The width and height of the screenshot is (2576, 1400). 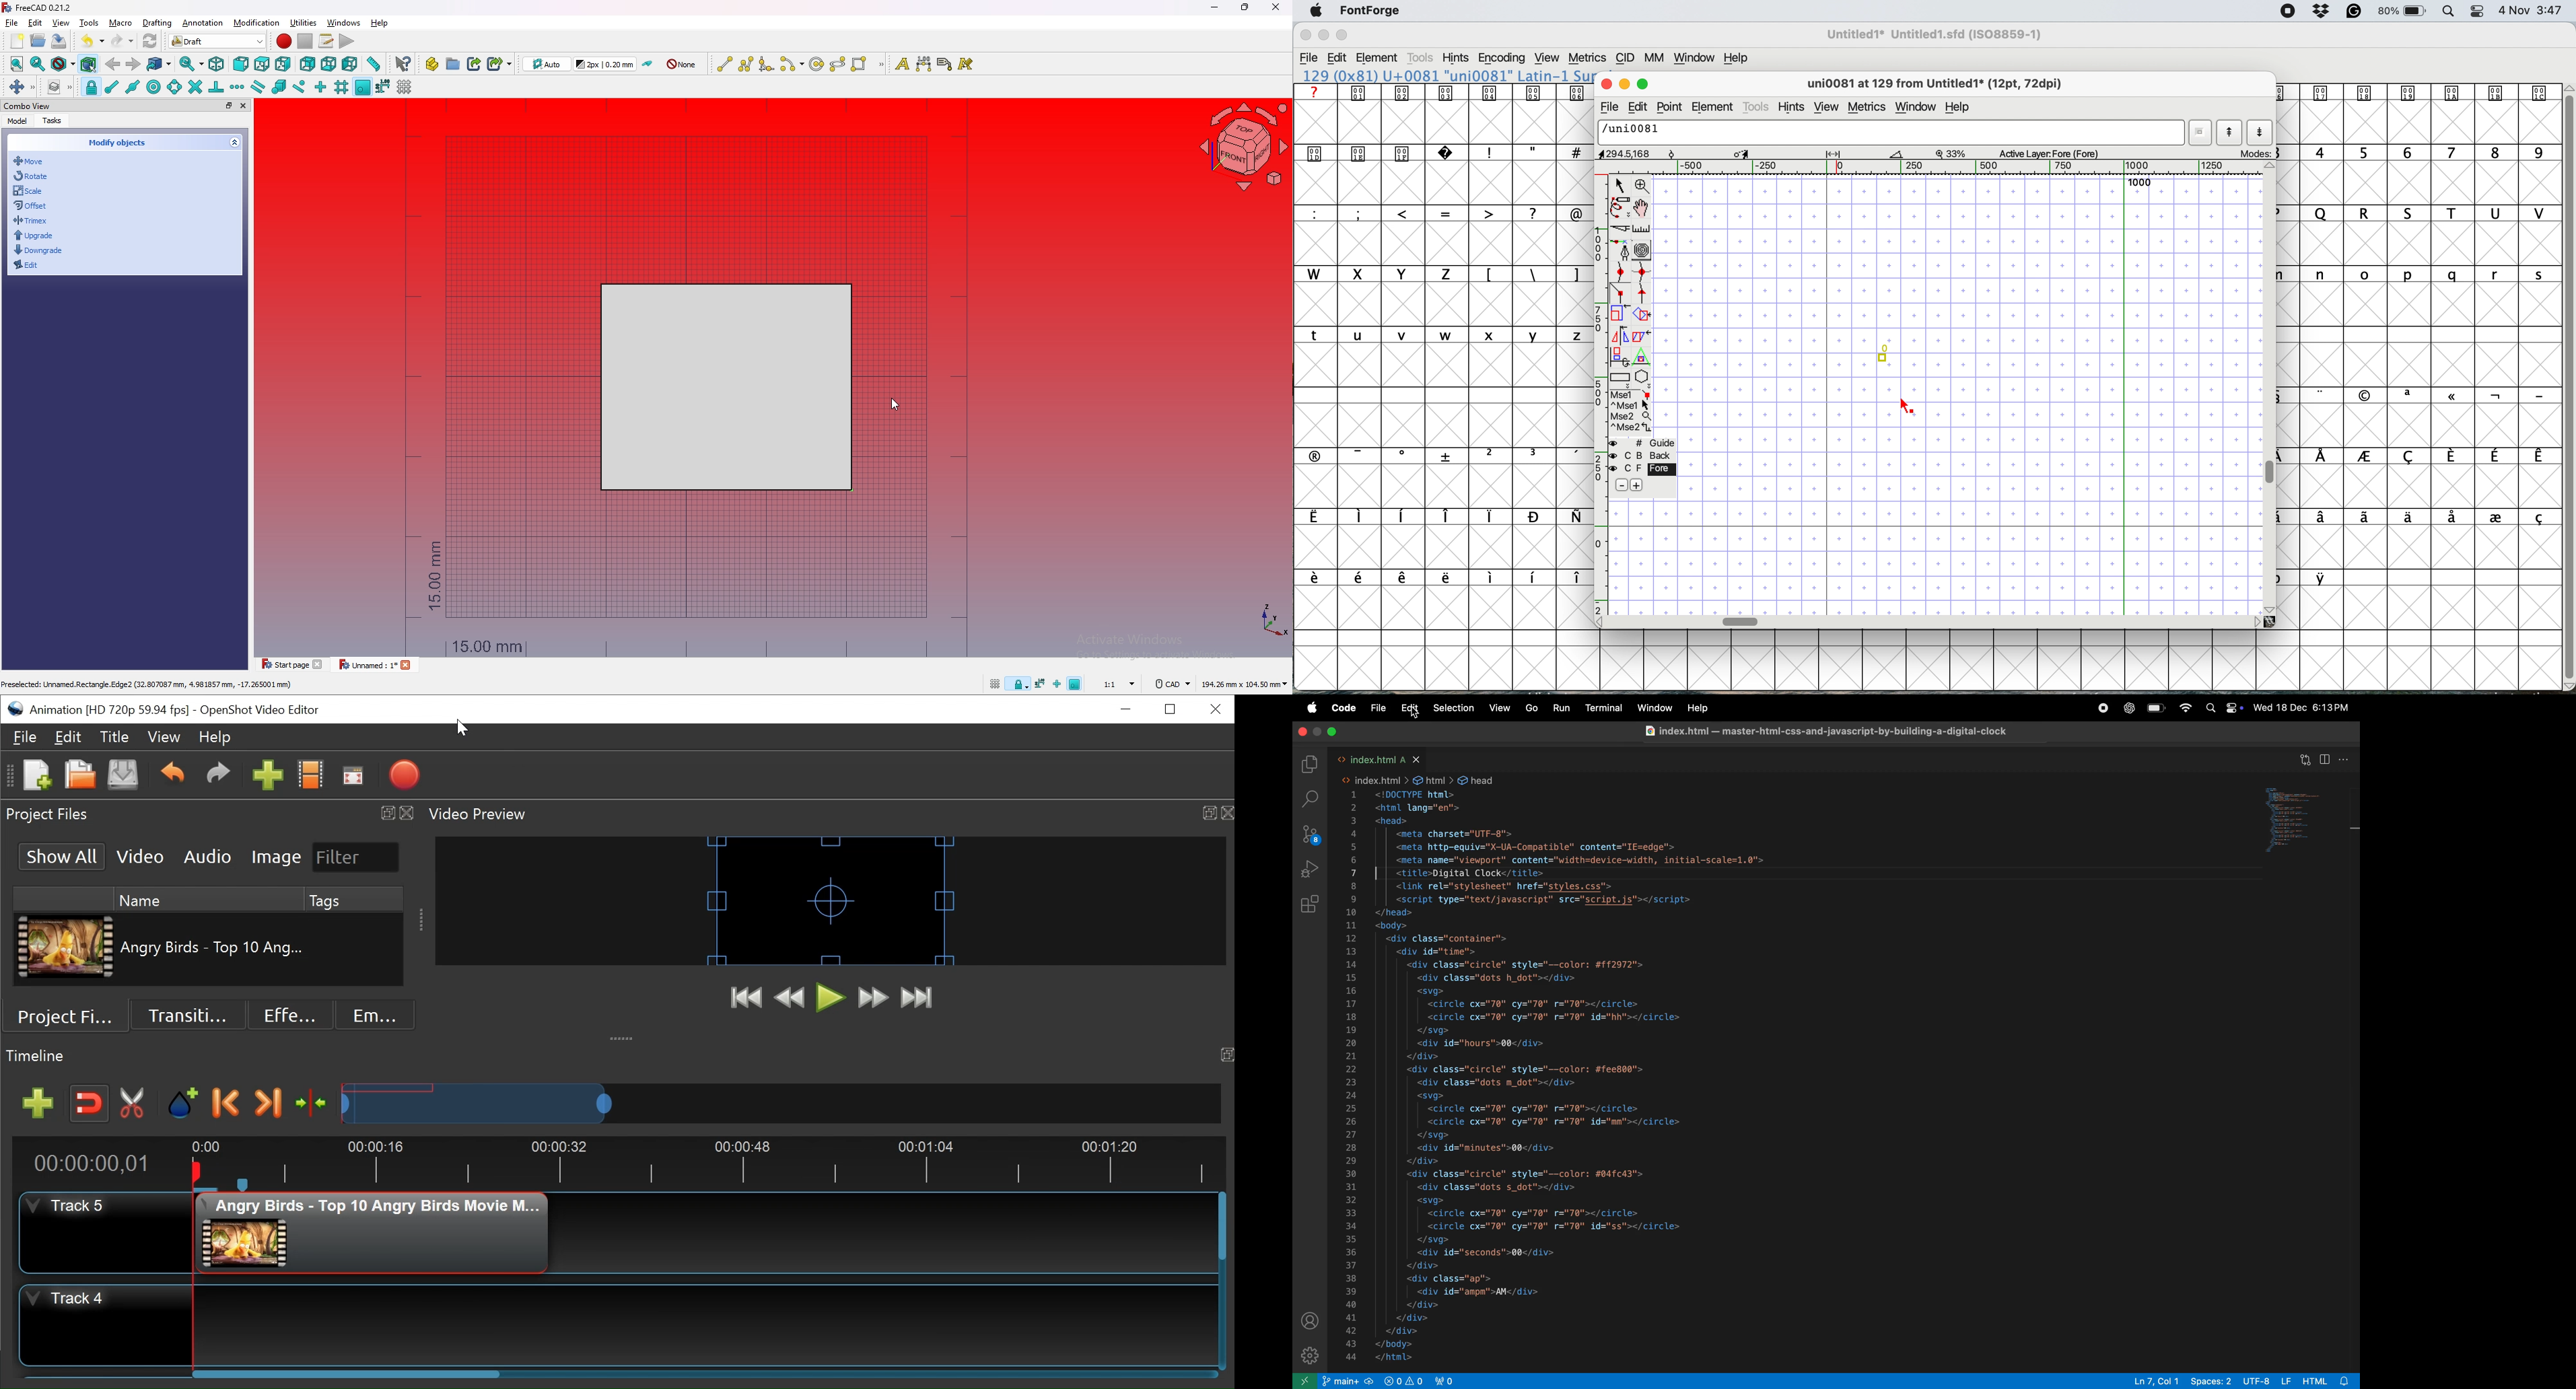 What do you see at coordinates (2051, 154) in the screenshot?
I see `active layer` at bounding box center [2051, 154].